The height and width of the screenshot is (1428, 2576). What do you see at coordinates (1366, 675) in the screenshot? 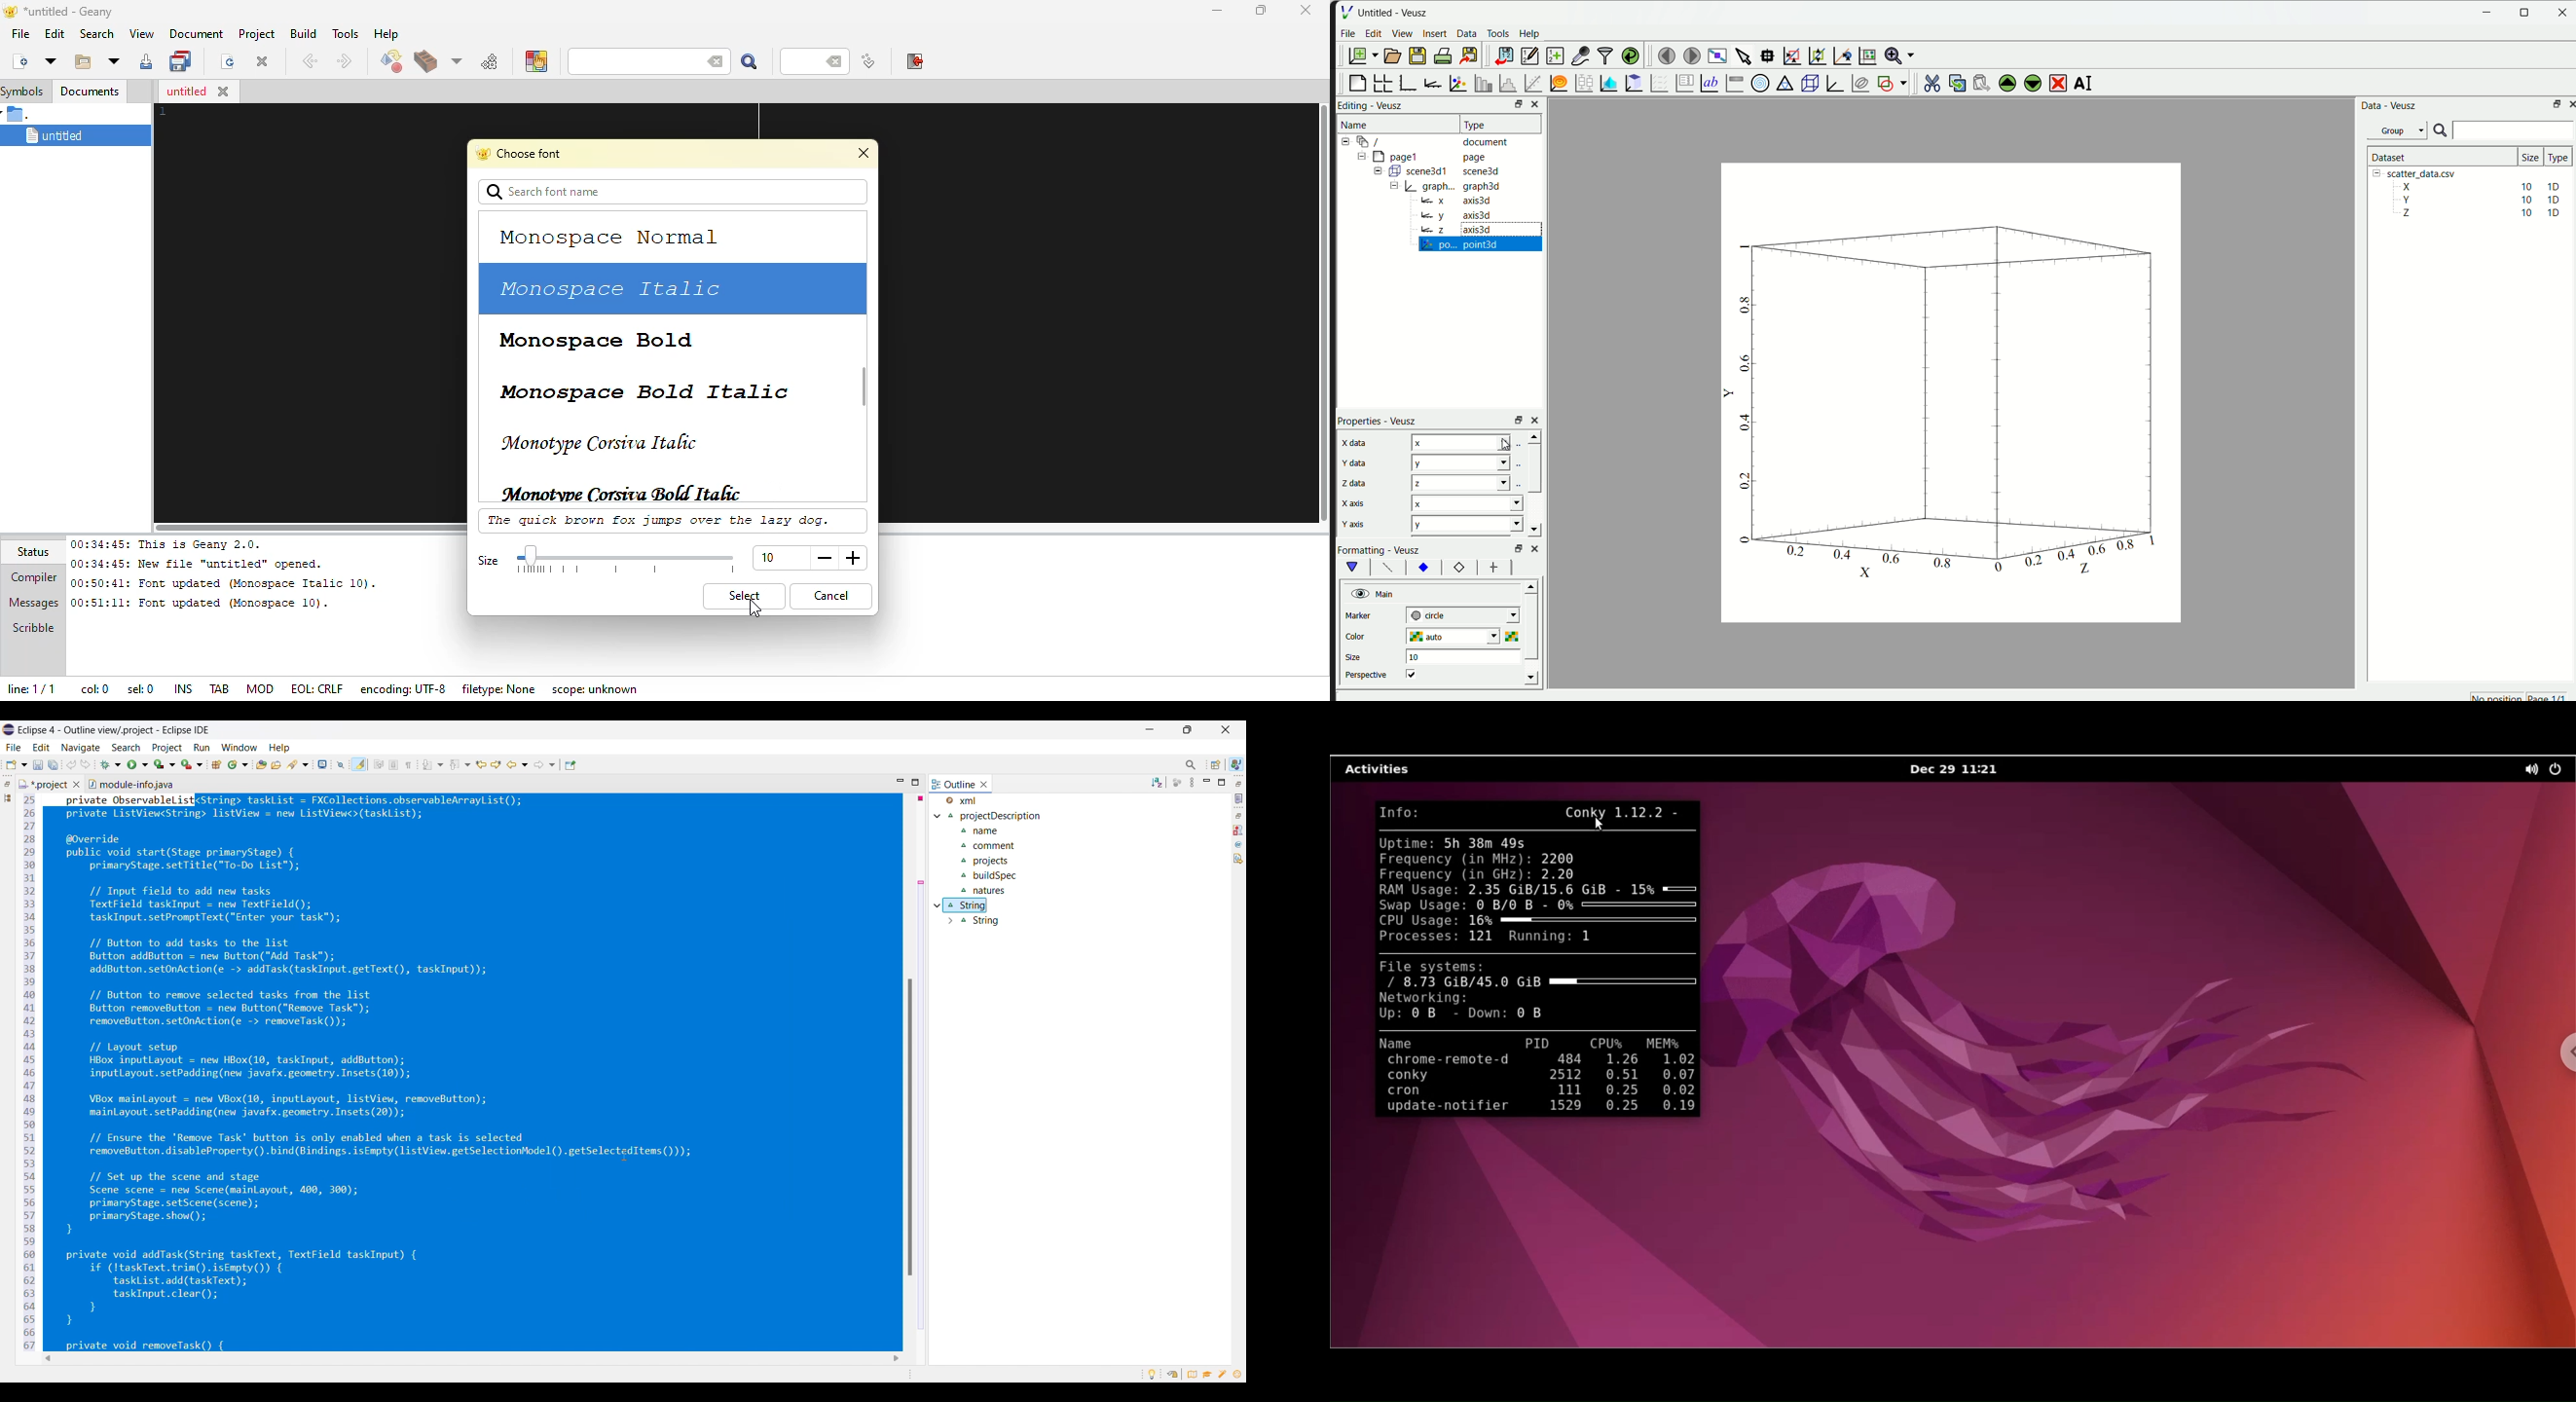
I see `perspective` at bounding box center [1366, 675].